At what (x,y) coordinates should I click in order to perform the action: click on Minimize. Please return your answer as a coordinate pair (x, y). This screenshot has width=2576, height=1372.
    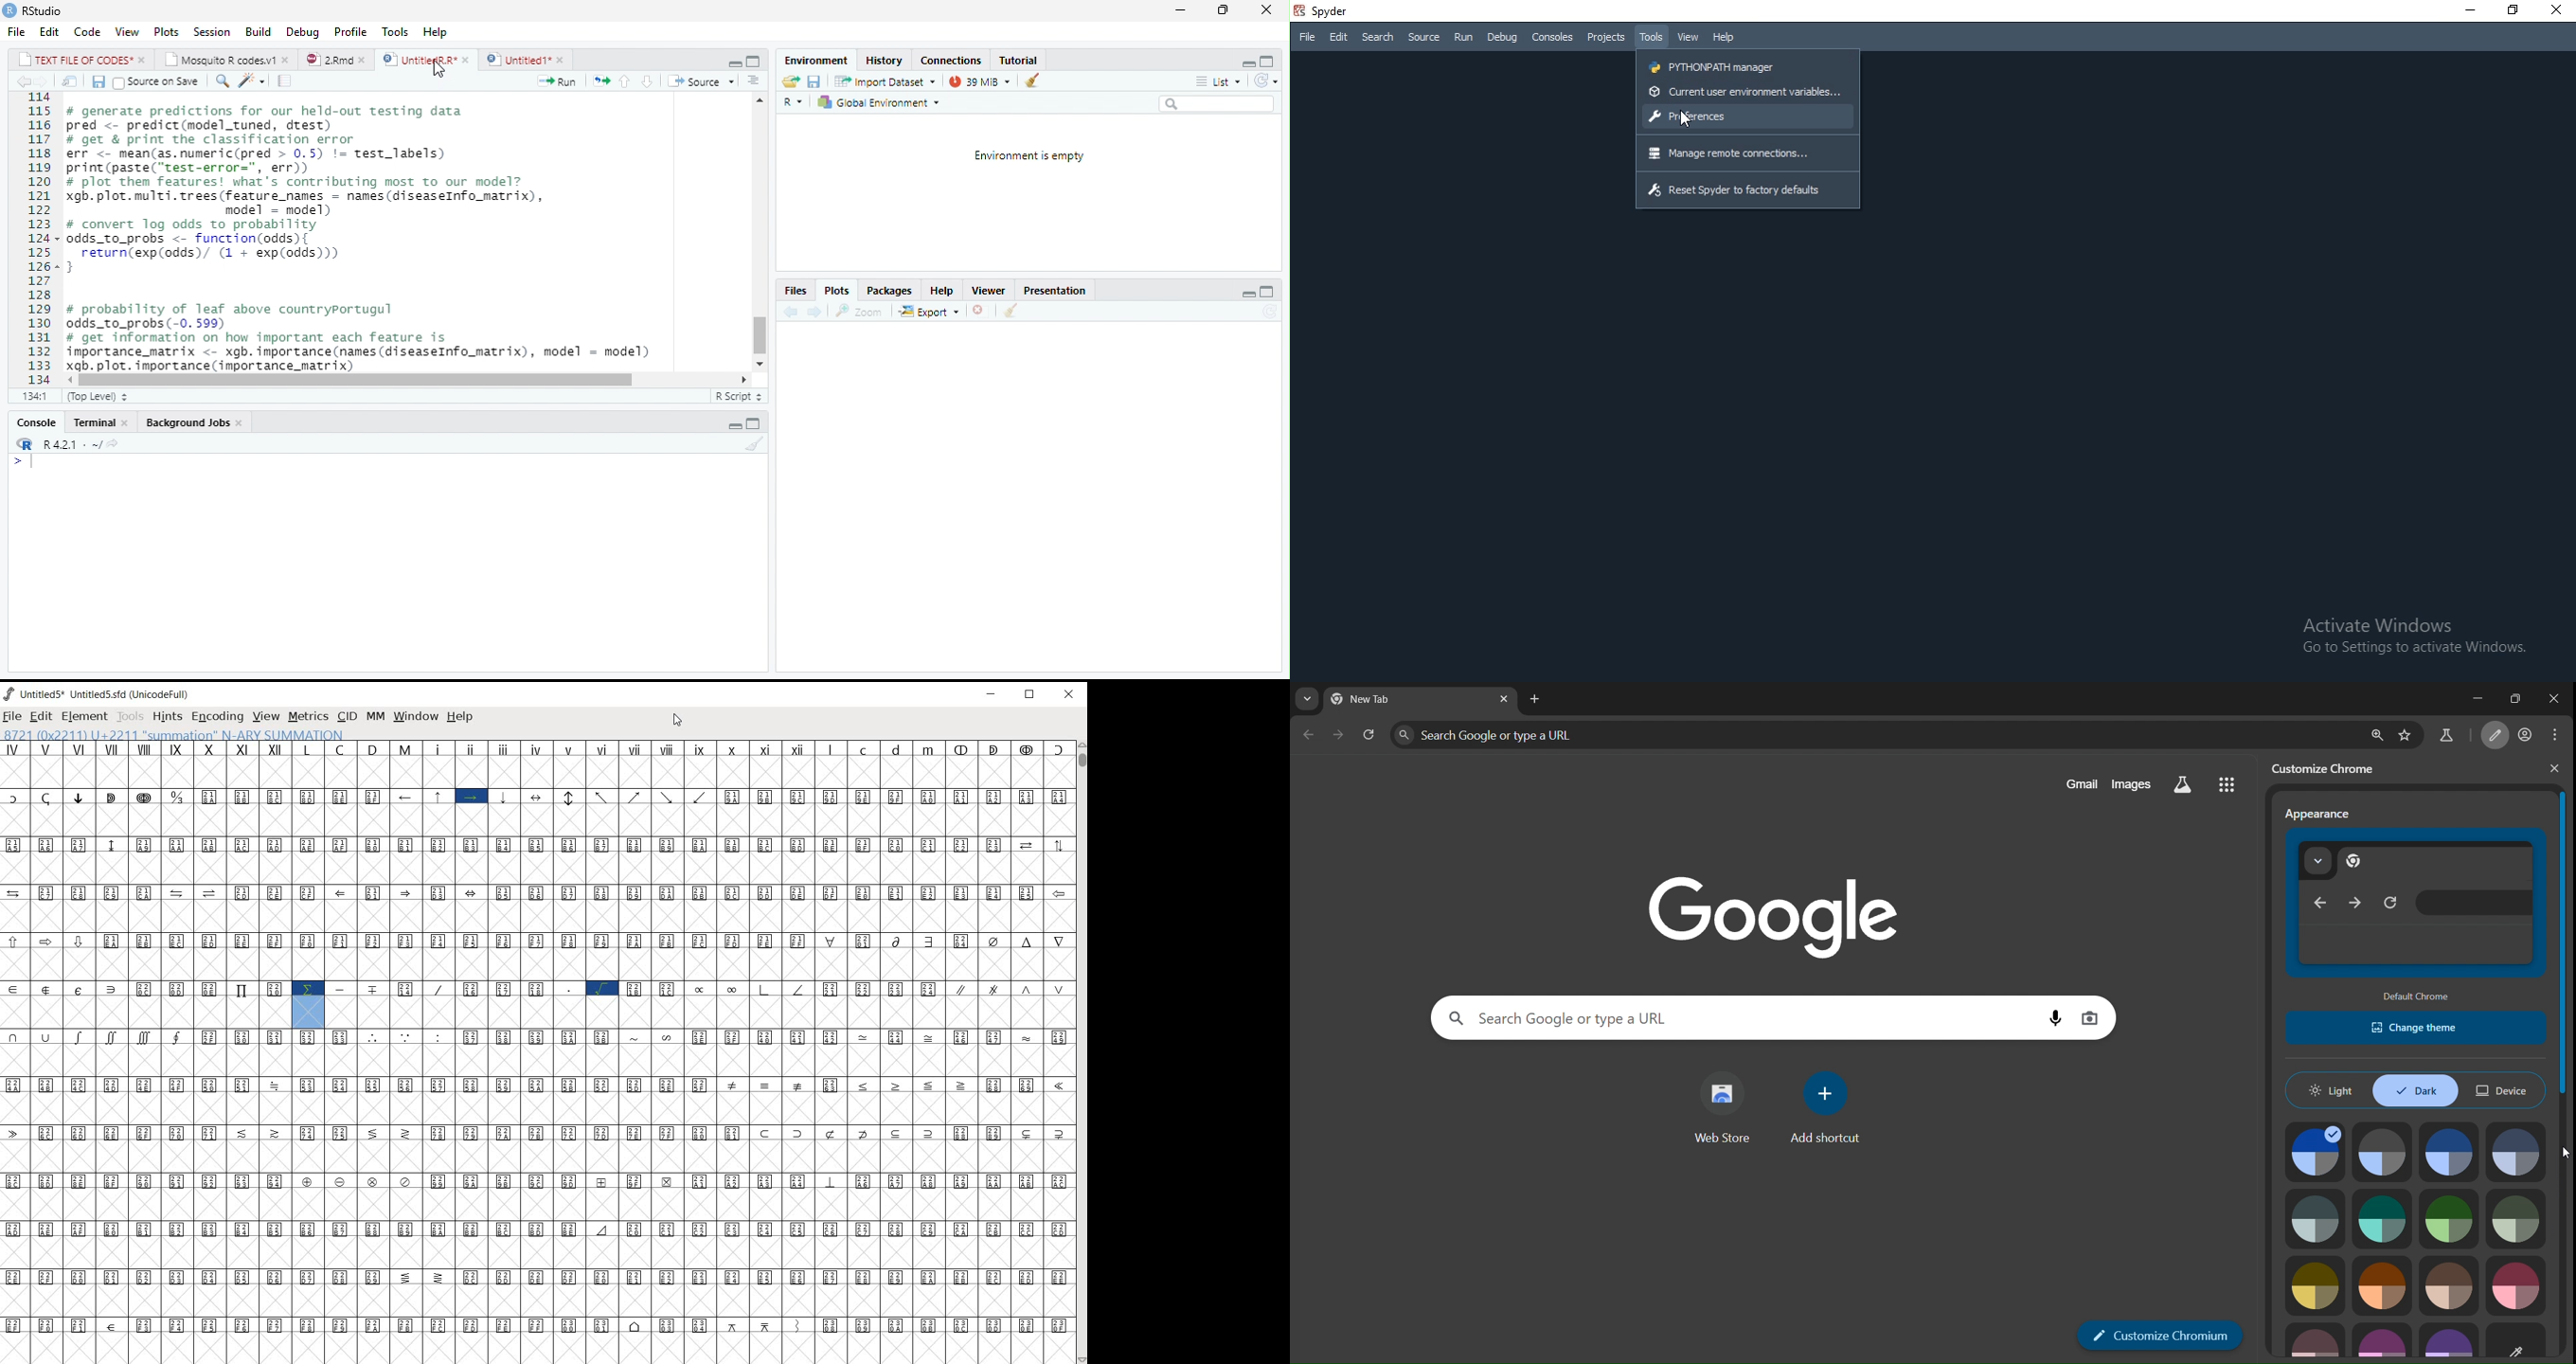
    Looking at the image, I should click on (1179, 10).